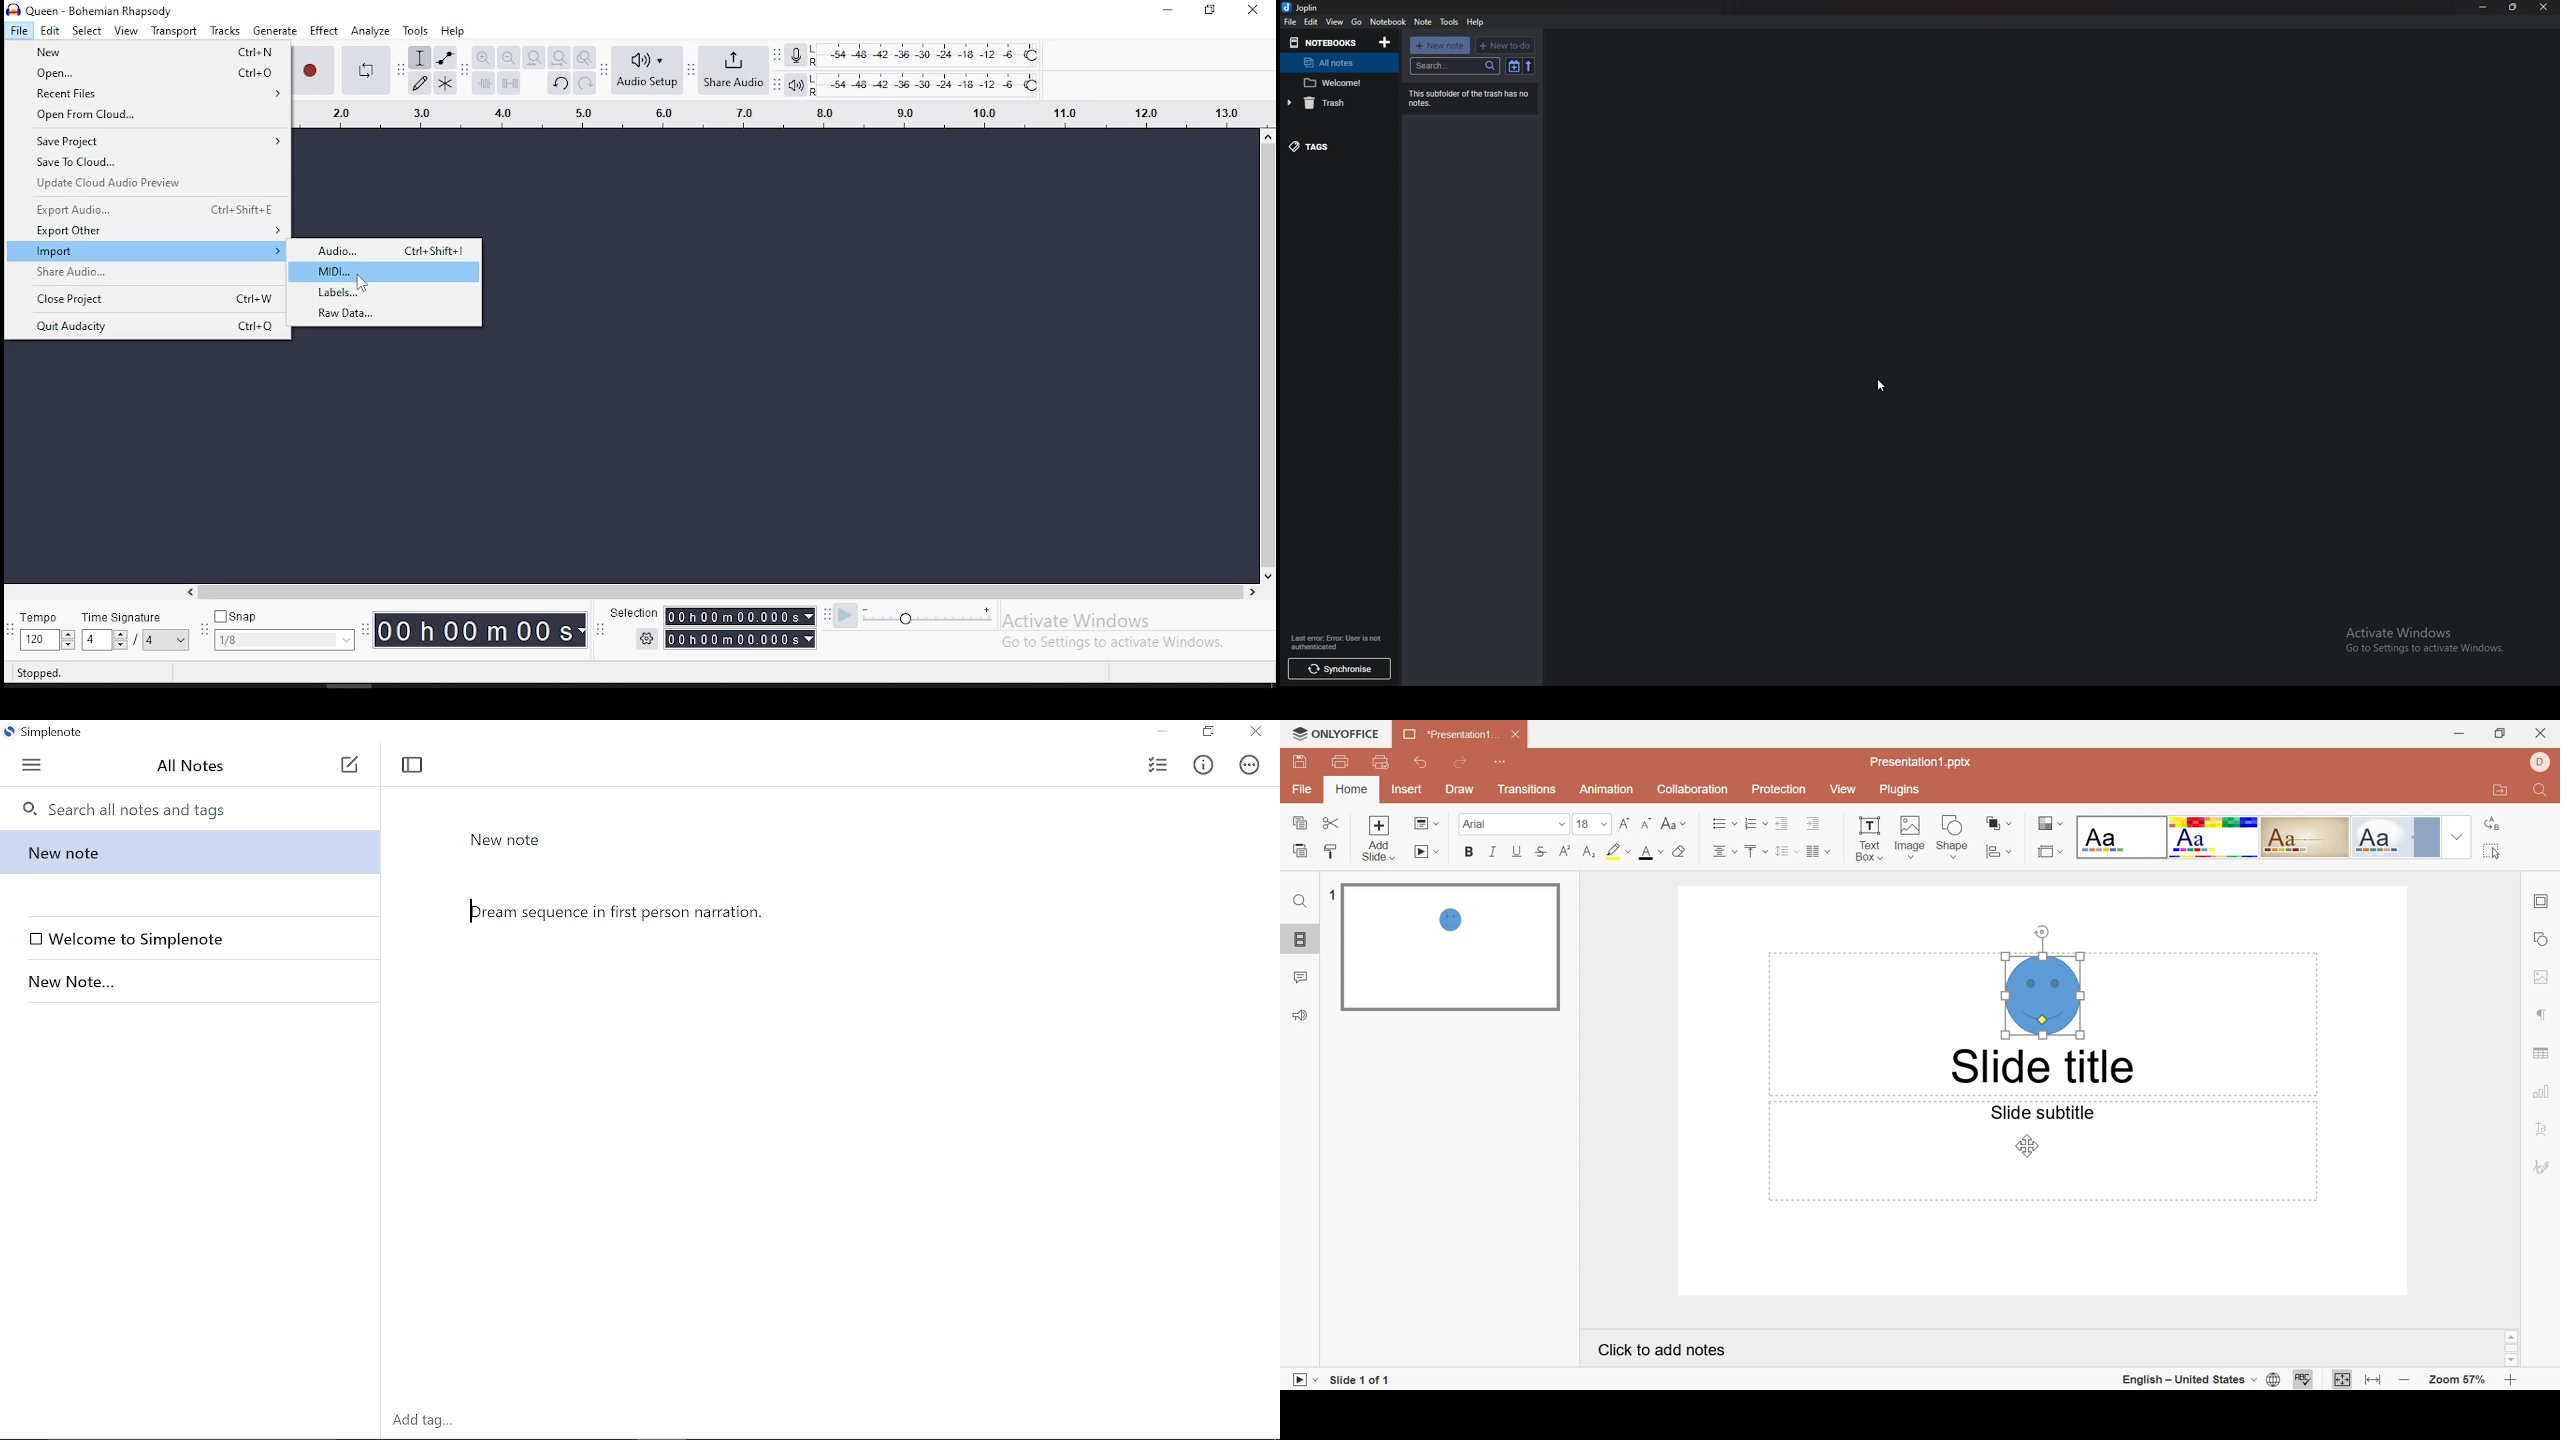 Image resolution: width=2576 pixels, height=1456 pixels. Describe the element at coordinates (1270, 354) in the screenshot. I see `scroll bar` at that location.